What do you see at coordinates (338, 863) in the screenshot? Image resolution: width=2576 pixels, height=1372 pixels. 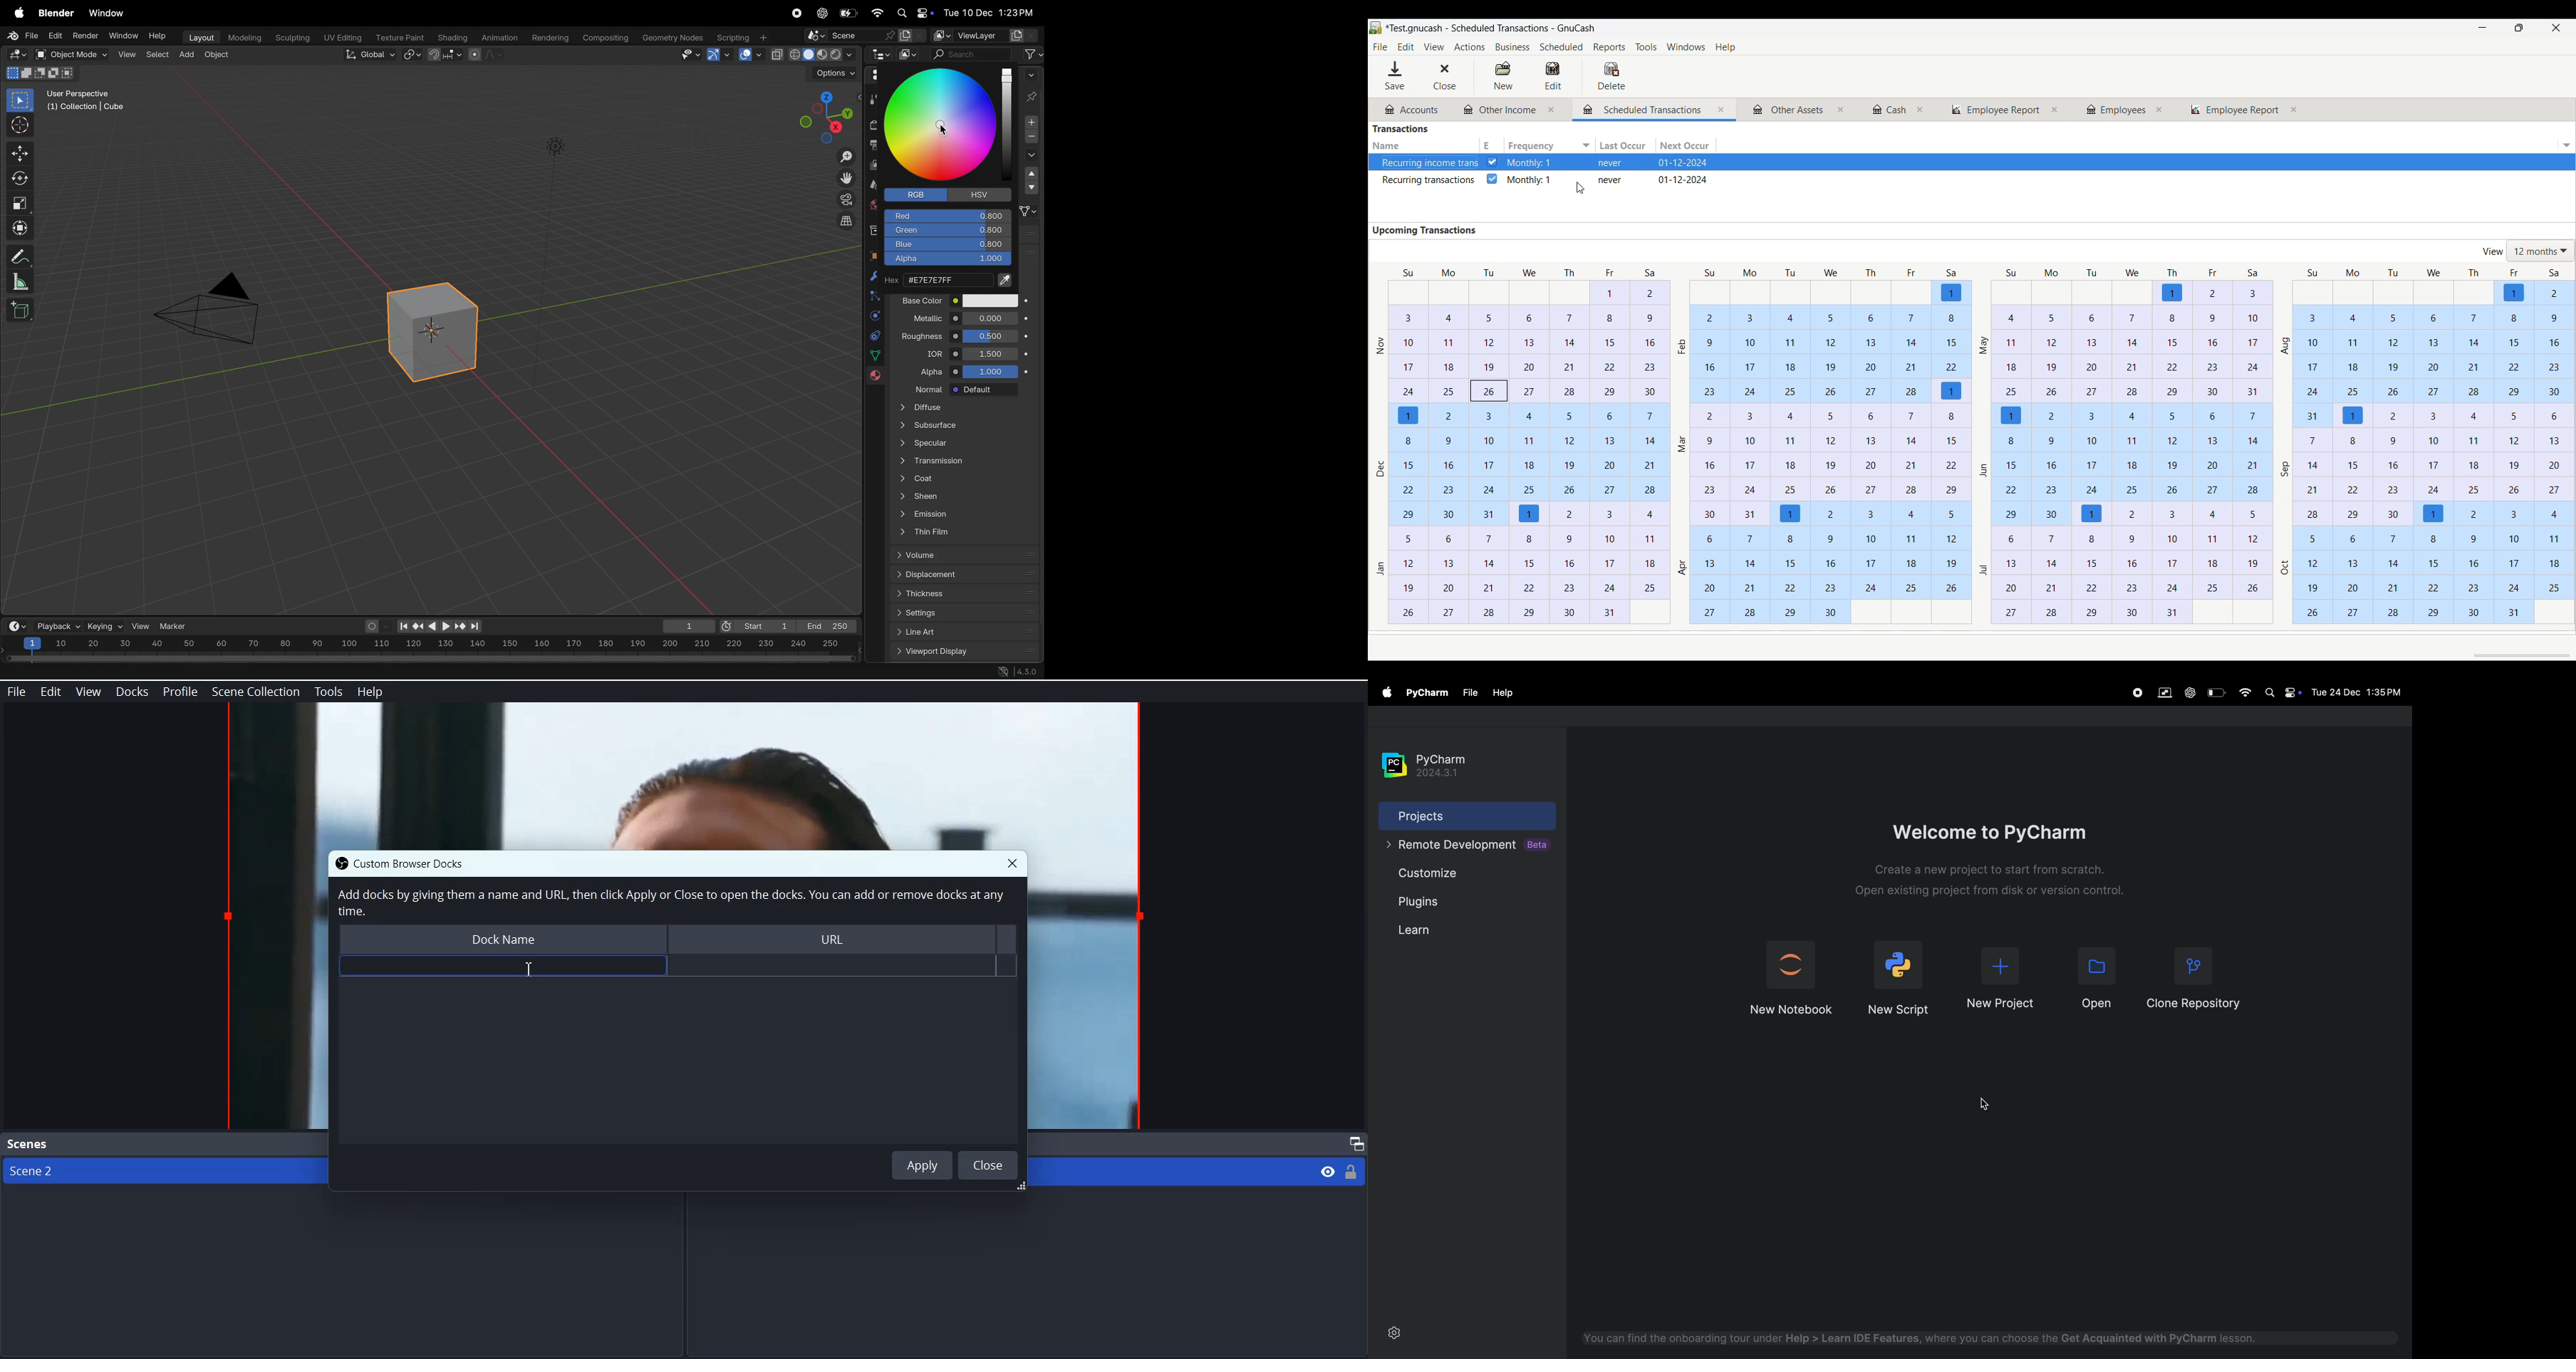 I see `OBS logo` at bounding box center [338, 863].